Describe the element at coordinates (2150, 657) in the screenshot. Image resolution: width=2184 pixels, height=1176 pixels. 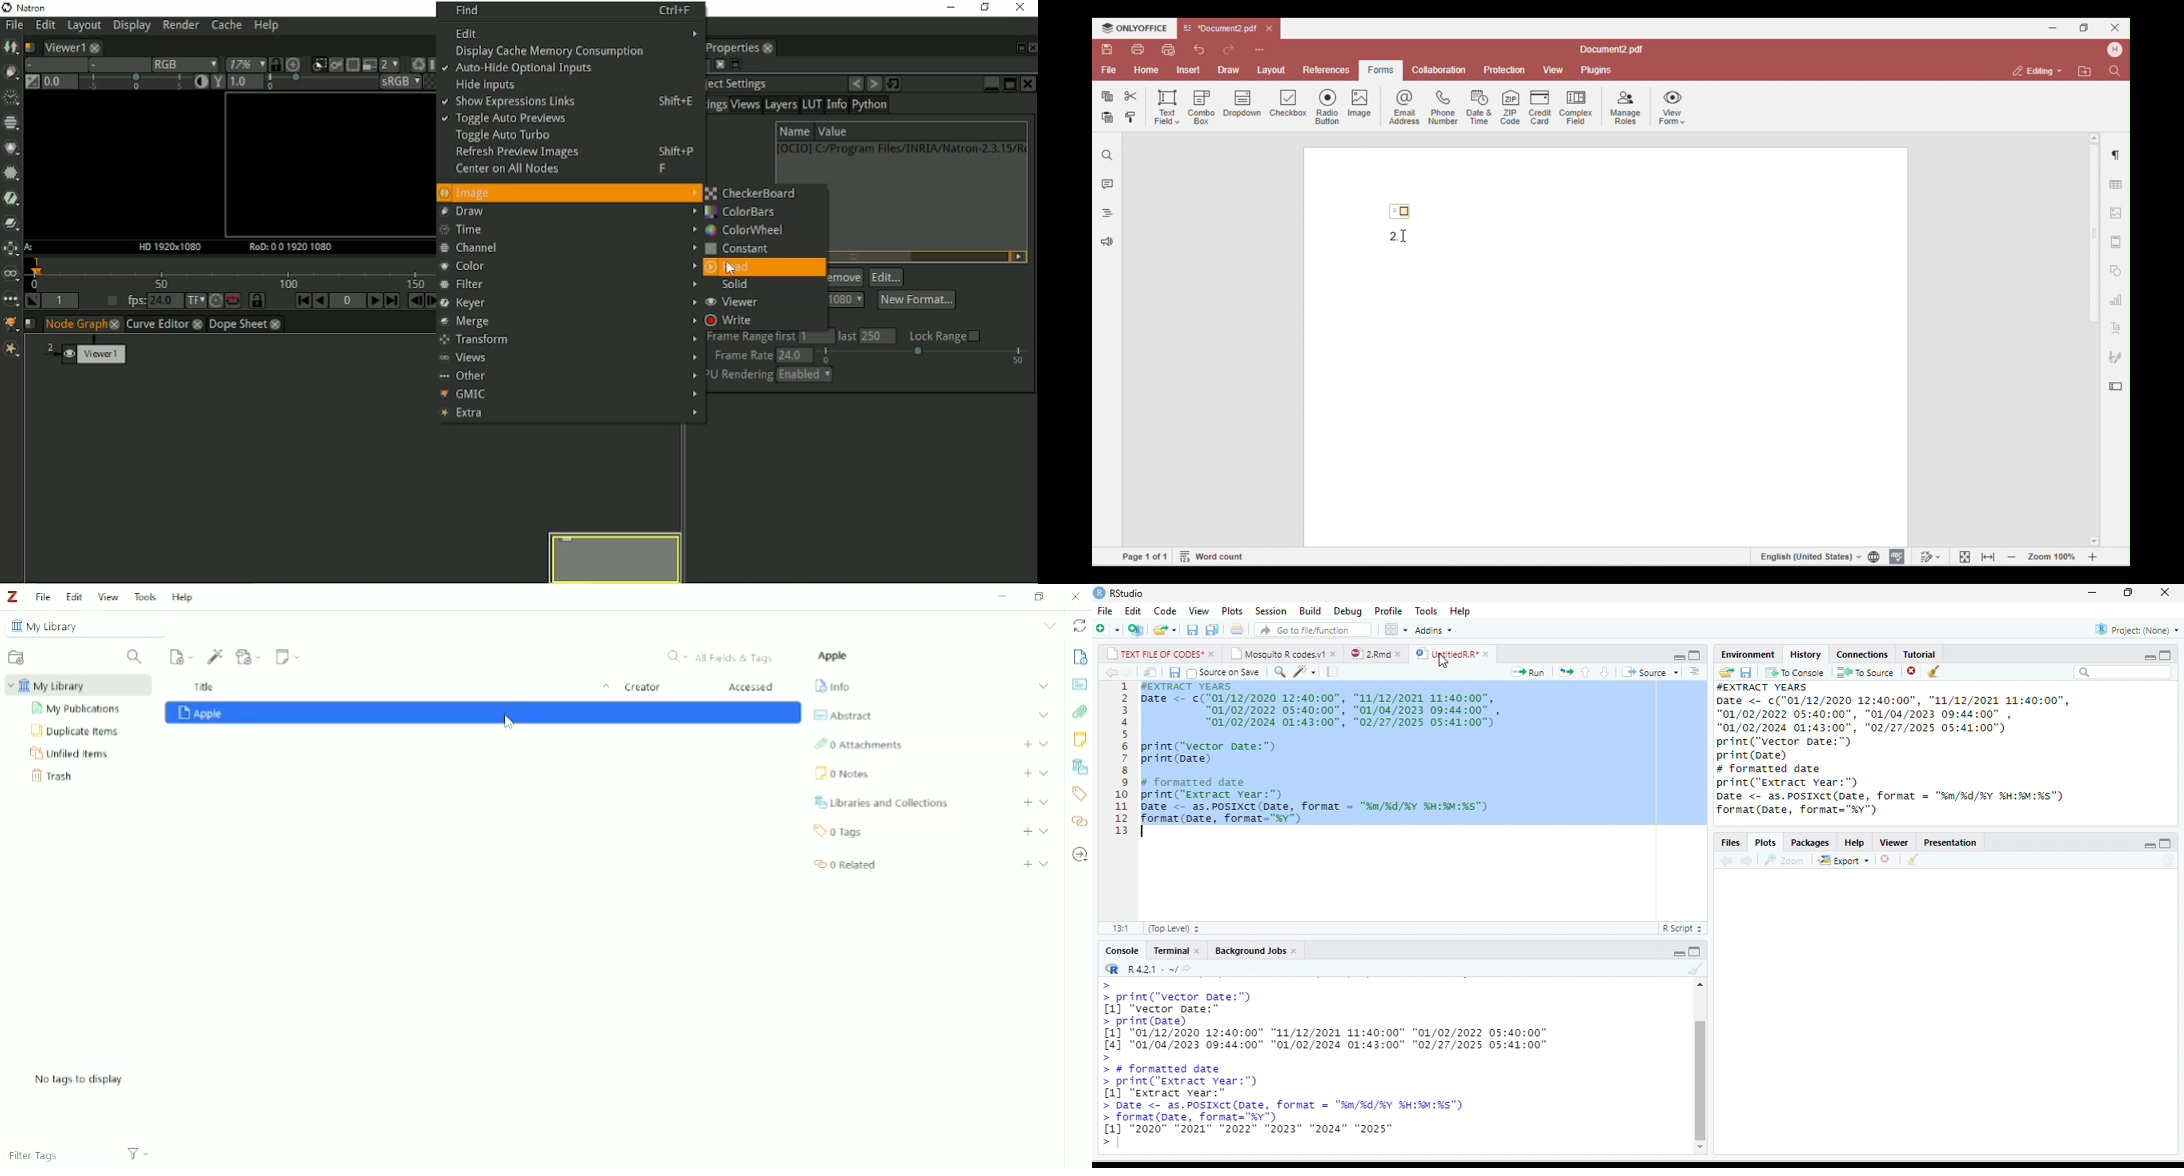
I see `minimize` at that location.